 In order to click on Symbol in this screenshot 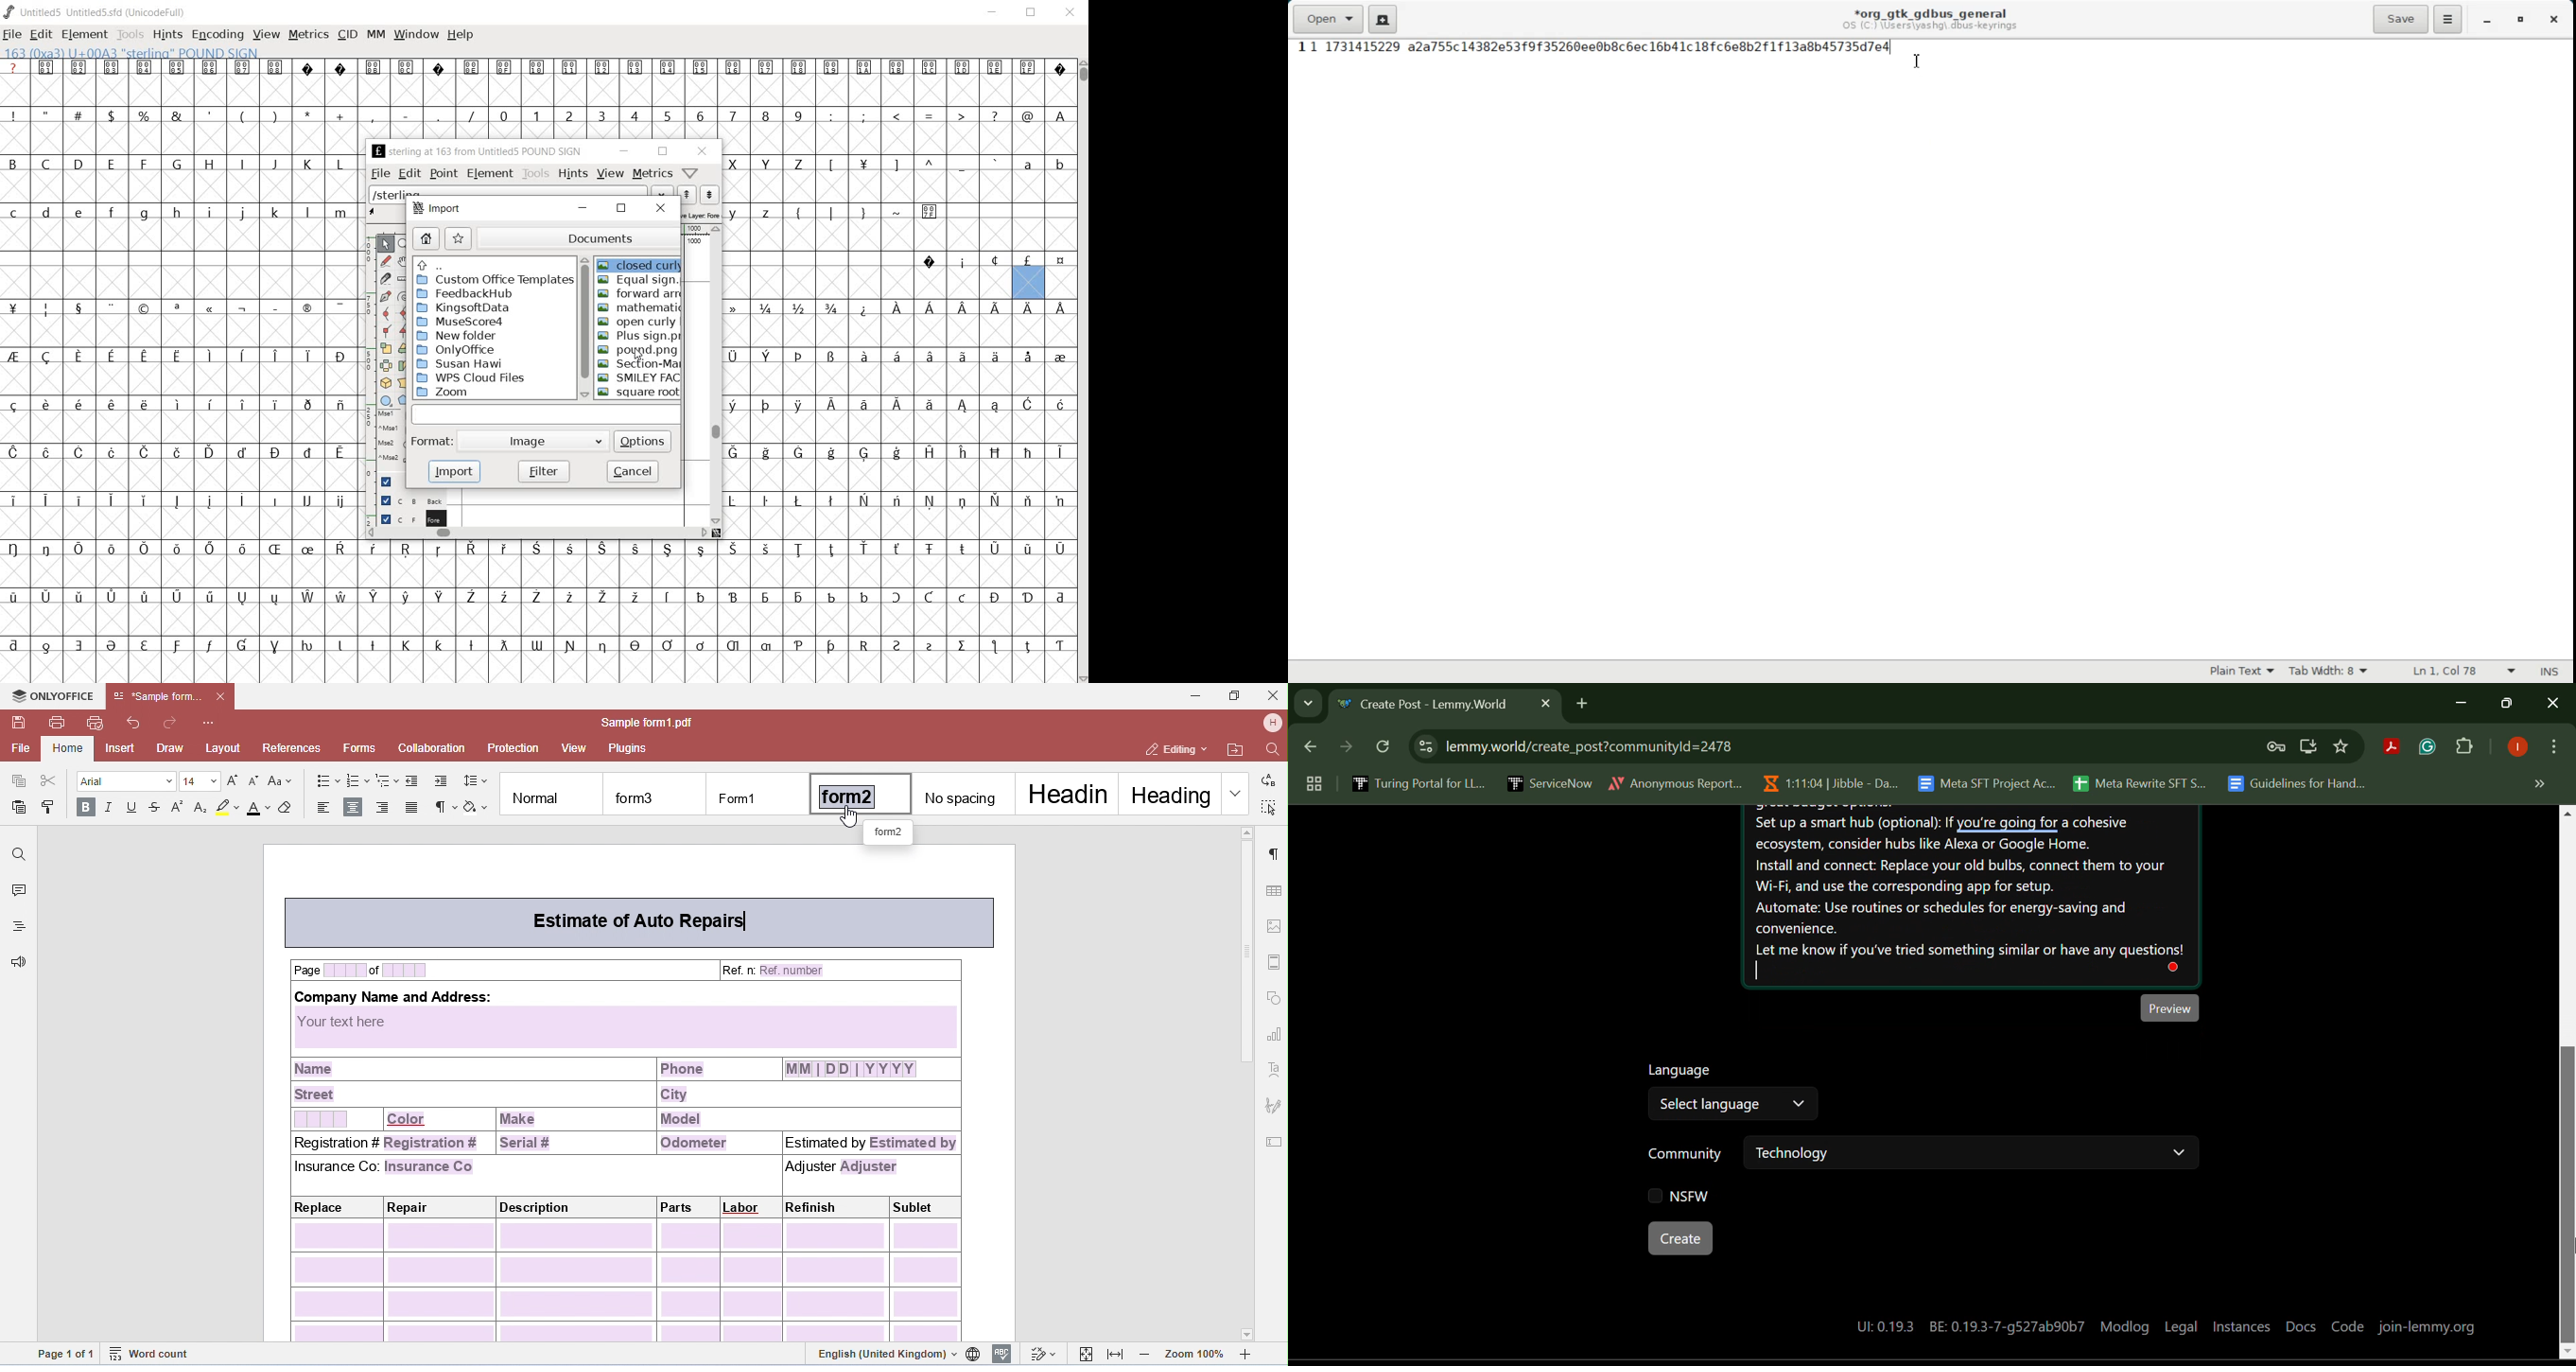, I will do `click(176, 646)`.